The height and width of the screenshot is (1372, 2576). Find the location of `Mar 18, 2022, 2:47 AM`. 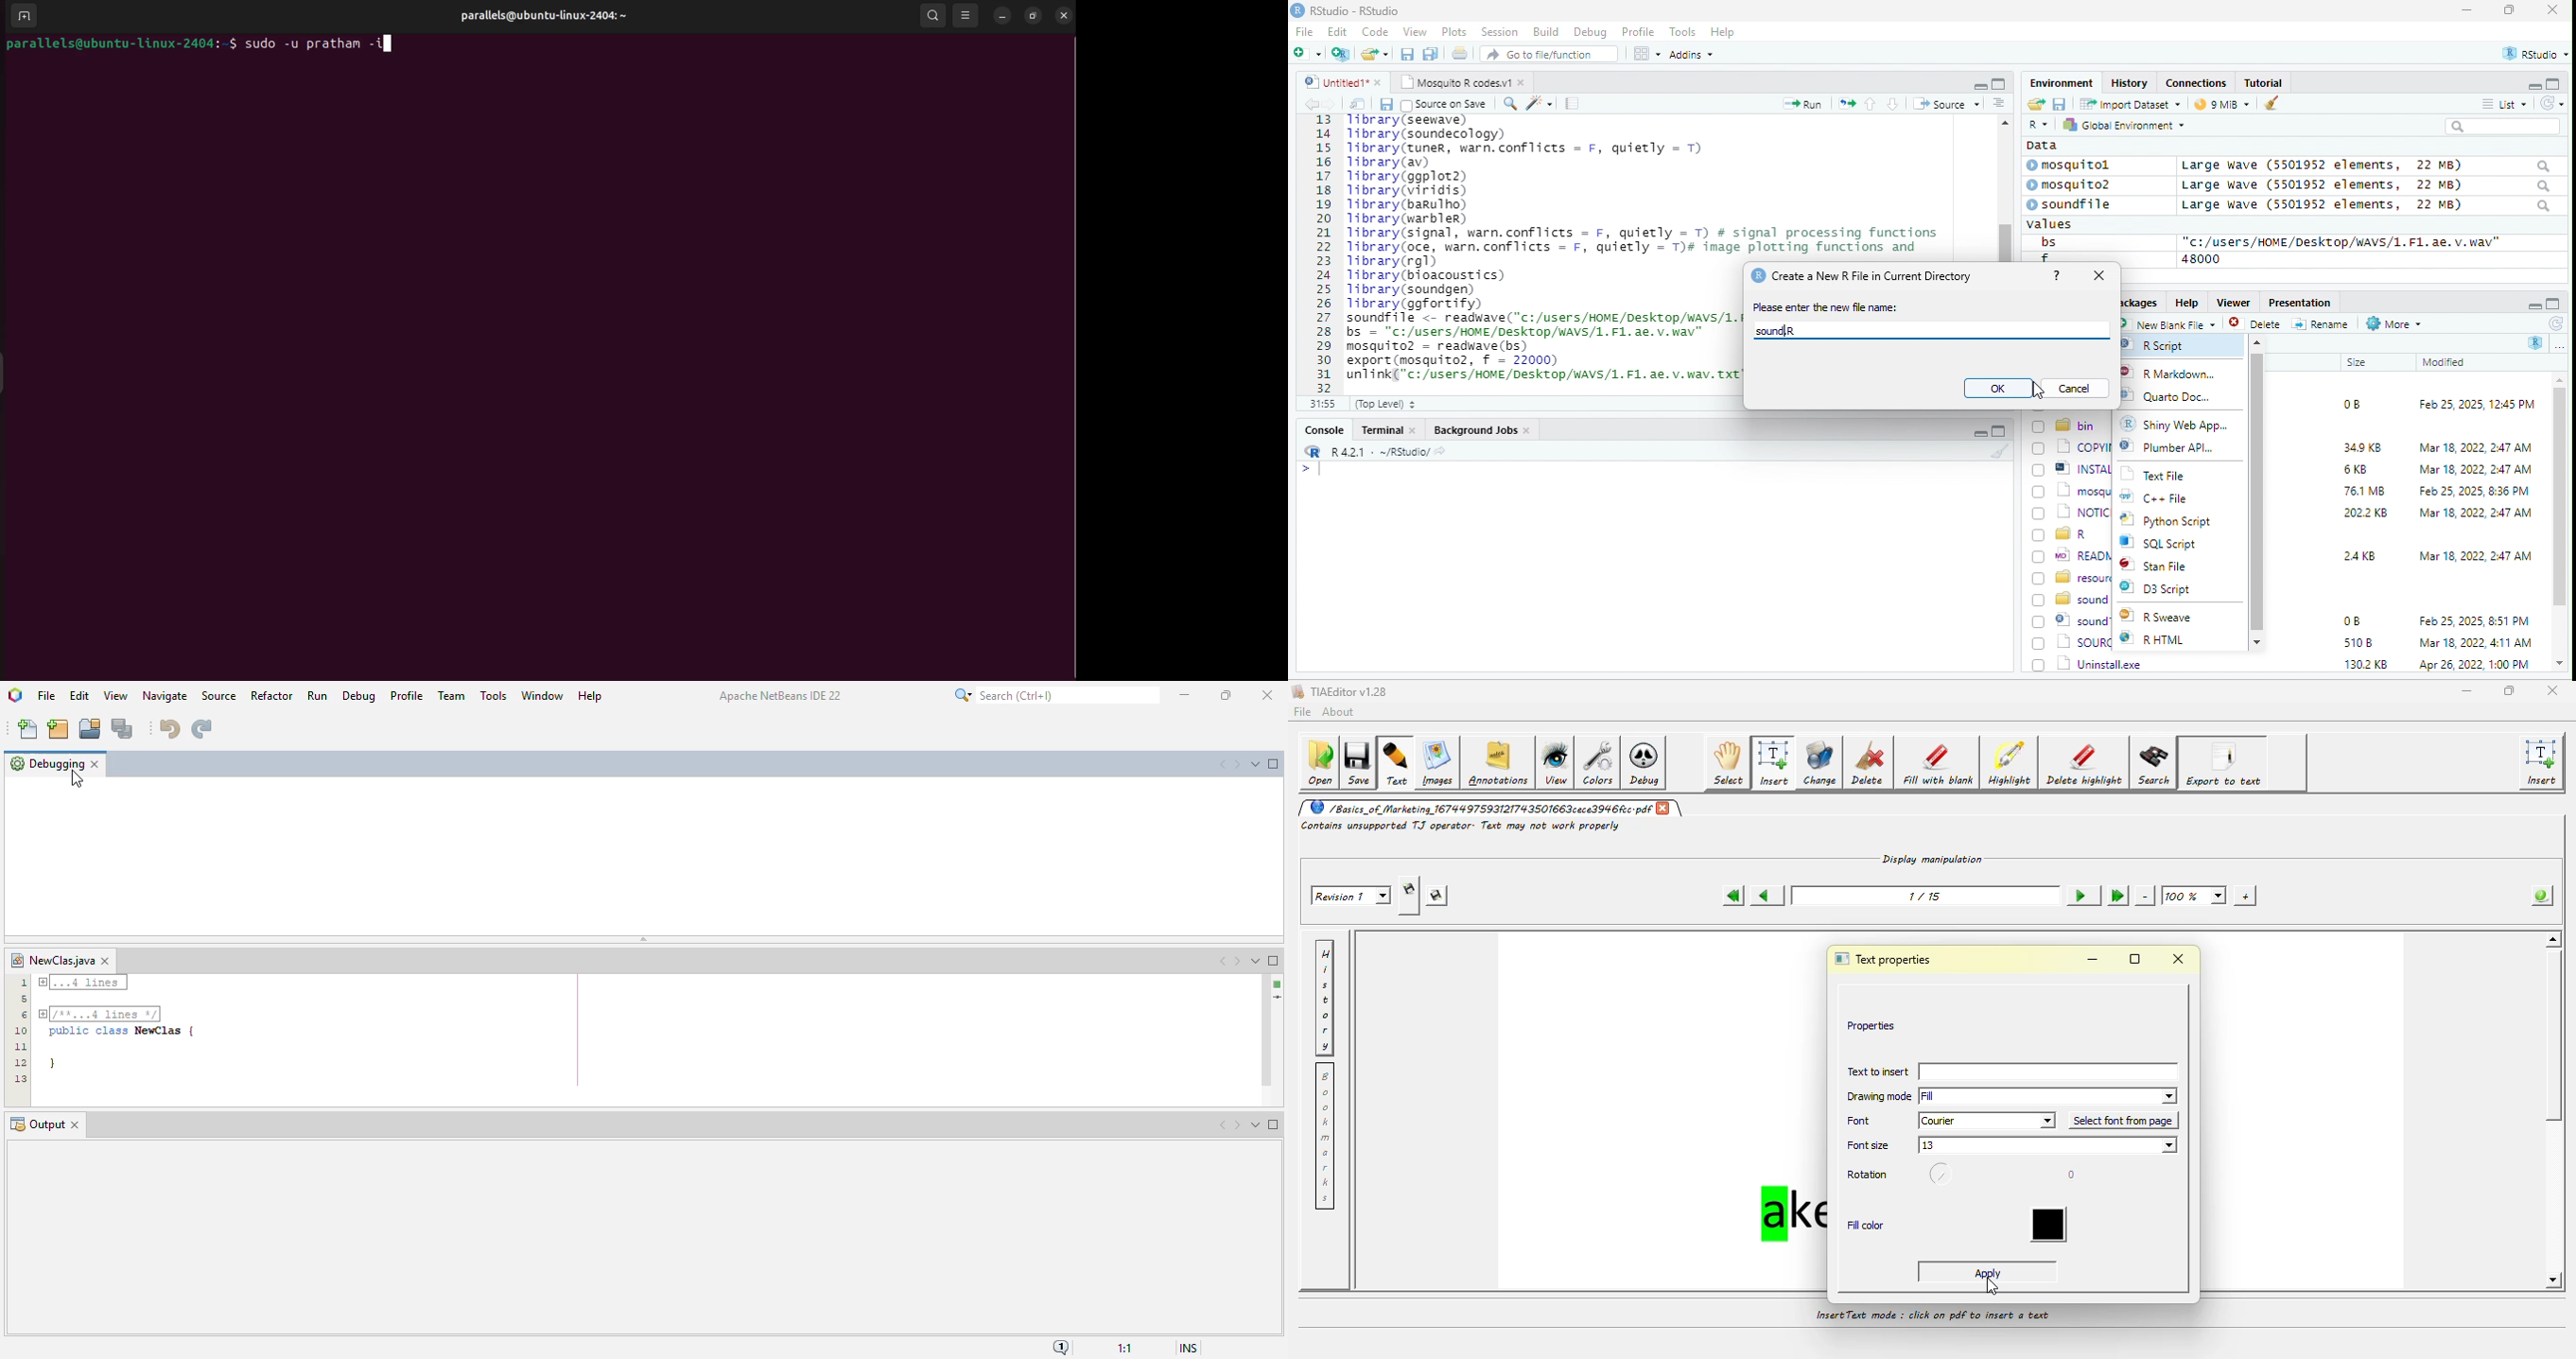

Mar 18, 2022, 2:47 AM is located at coordinates (2471, 471).